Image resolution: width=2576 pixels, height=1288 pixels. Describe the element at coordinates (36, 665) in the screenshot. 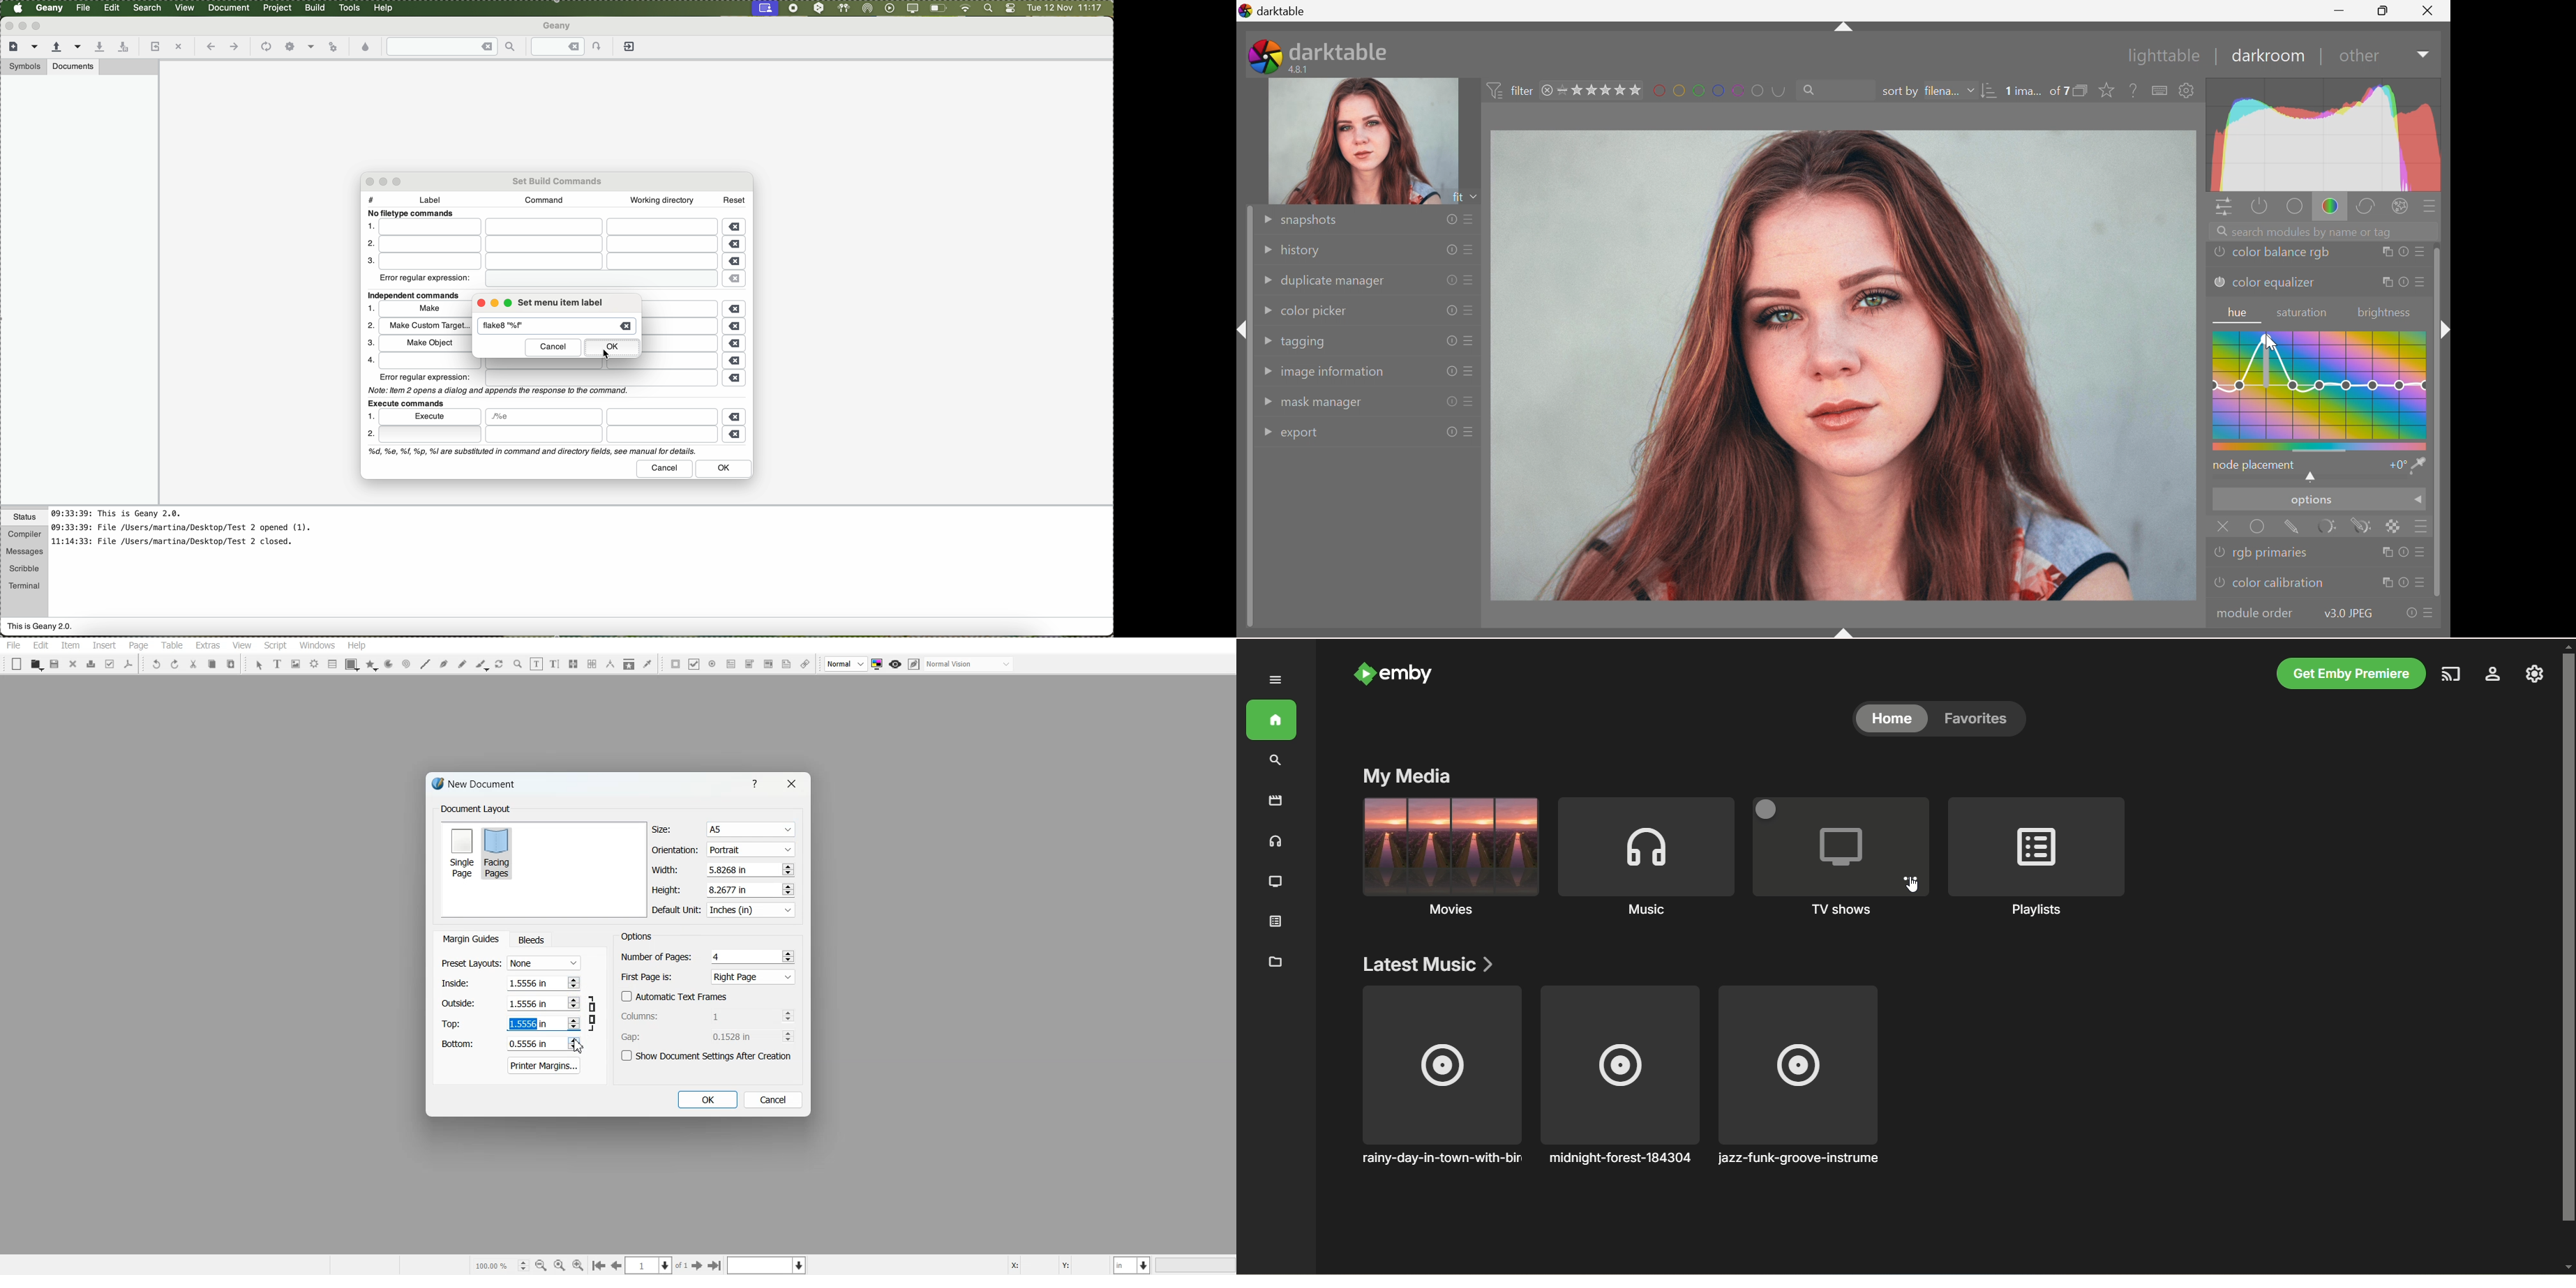

I see `Open` at that location.